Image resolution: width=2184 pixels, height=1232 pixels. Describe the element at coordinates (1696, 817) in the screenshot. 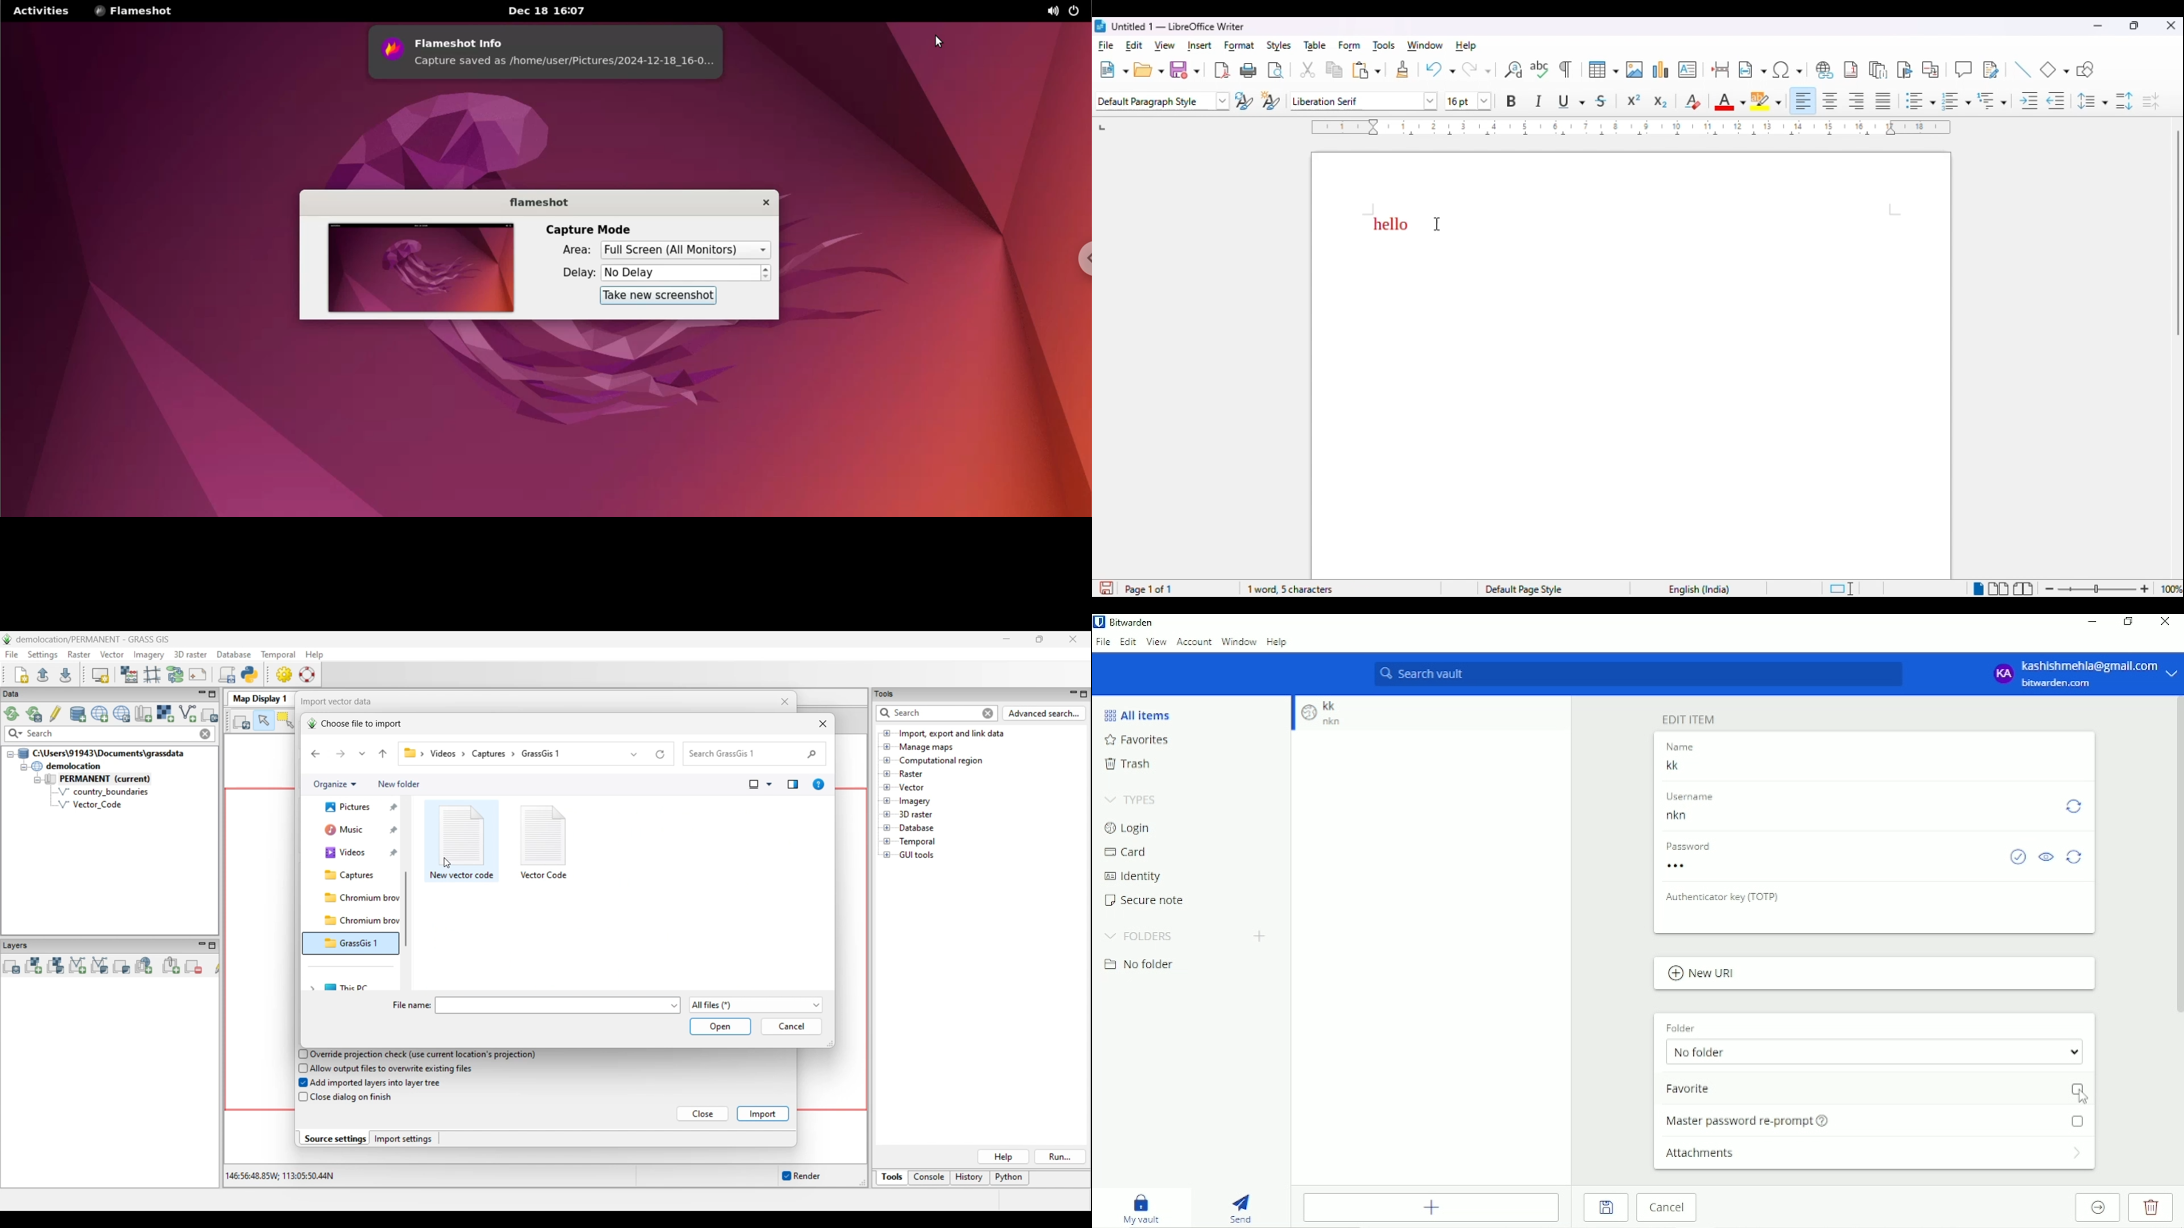

I see `Username` at that location.